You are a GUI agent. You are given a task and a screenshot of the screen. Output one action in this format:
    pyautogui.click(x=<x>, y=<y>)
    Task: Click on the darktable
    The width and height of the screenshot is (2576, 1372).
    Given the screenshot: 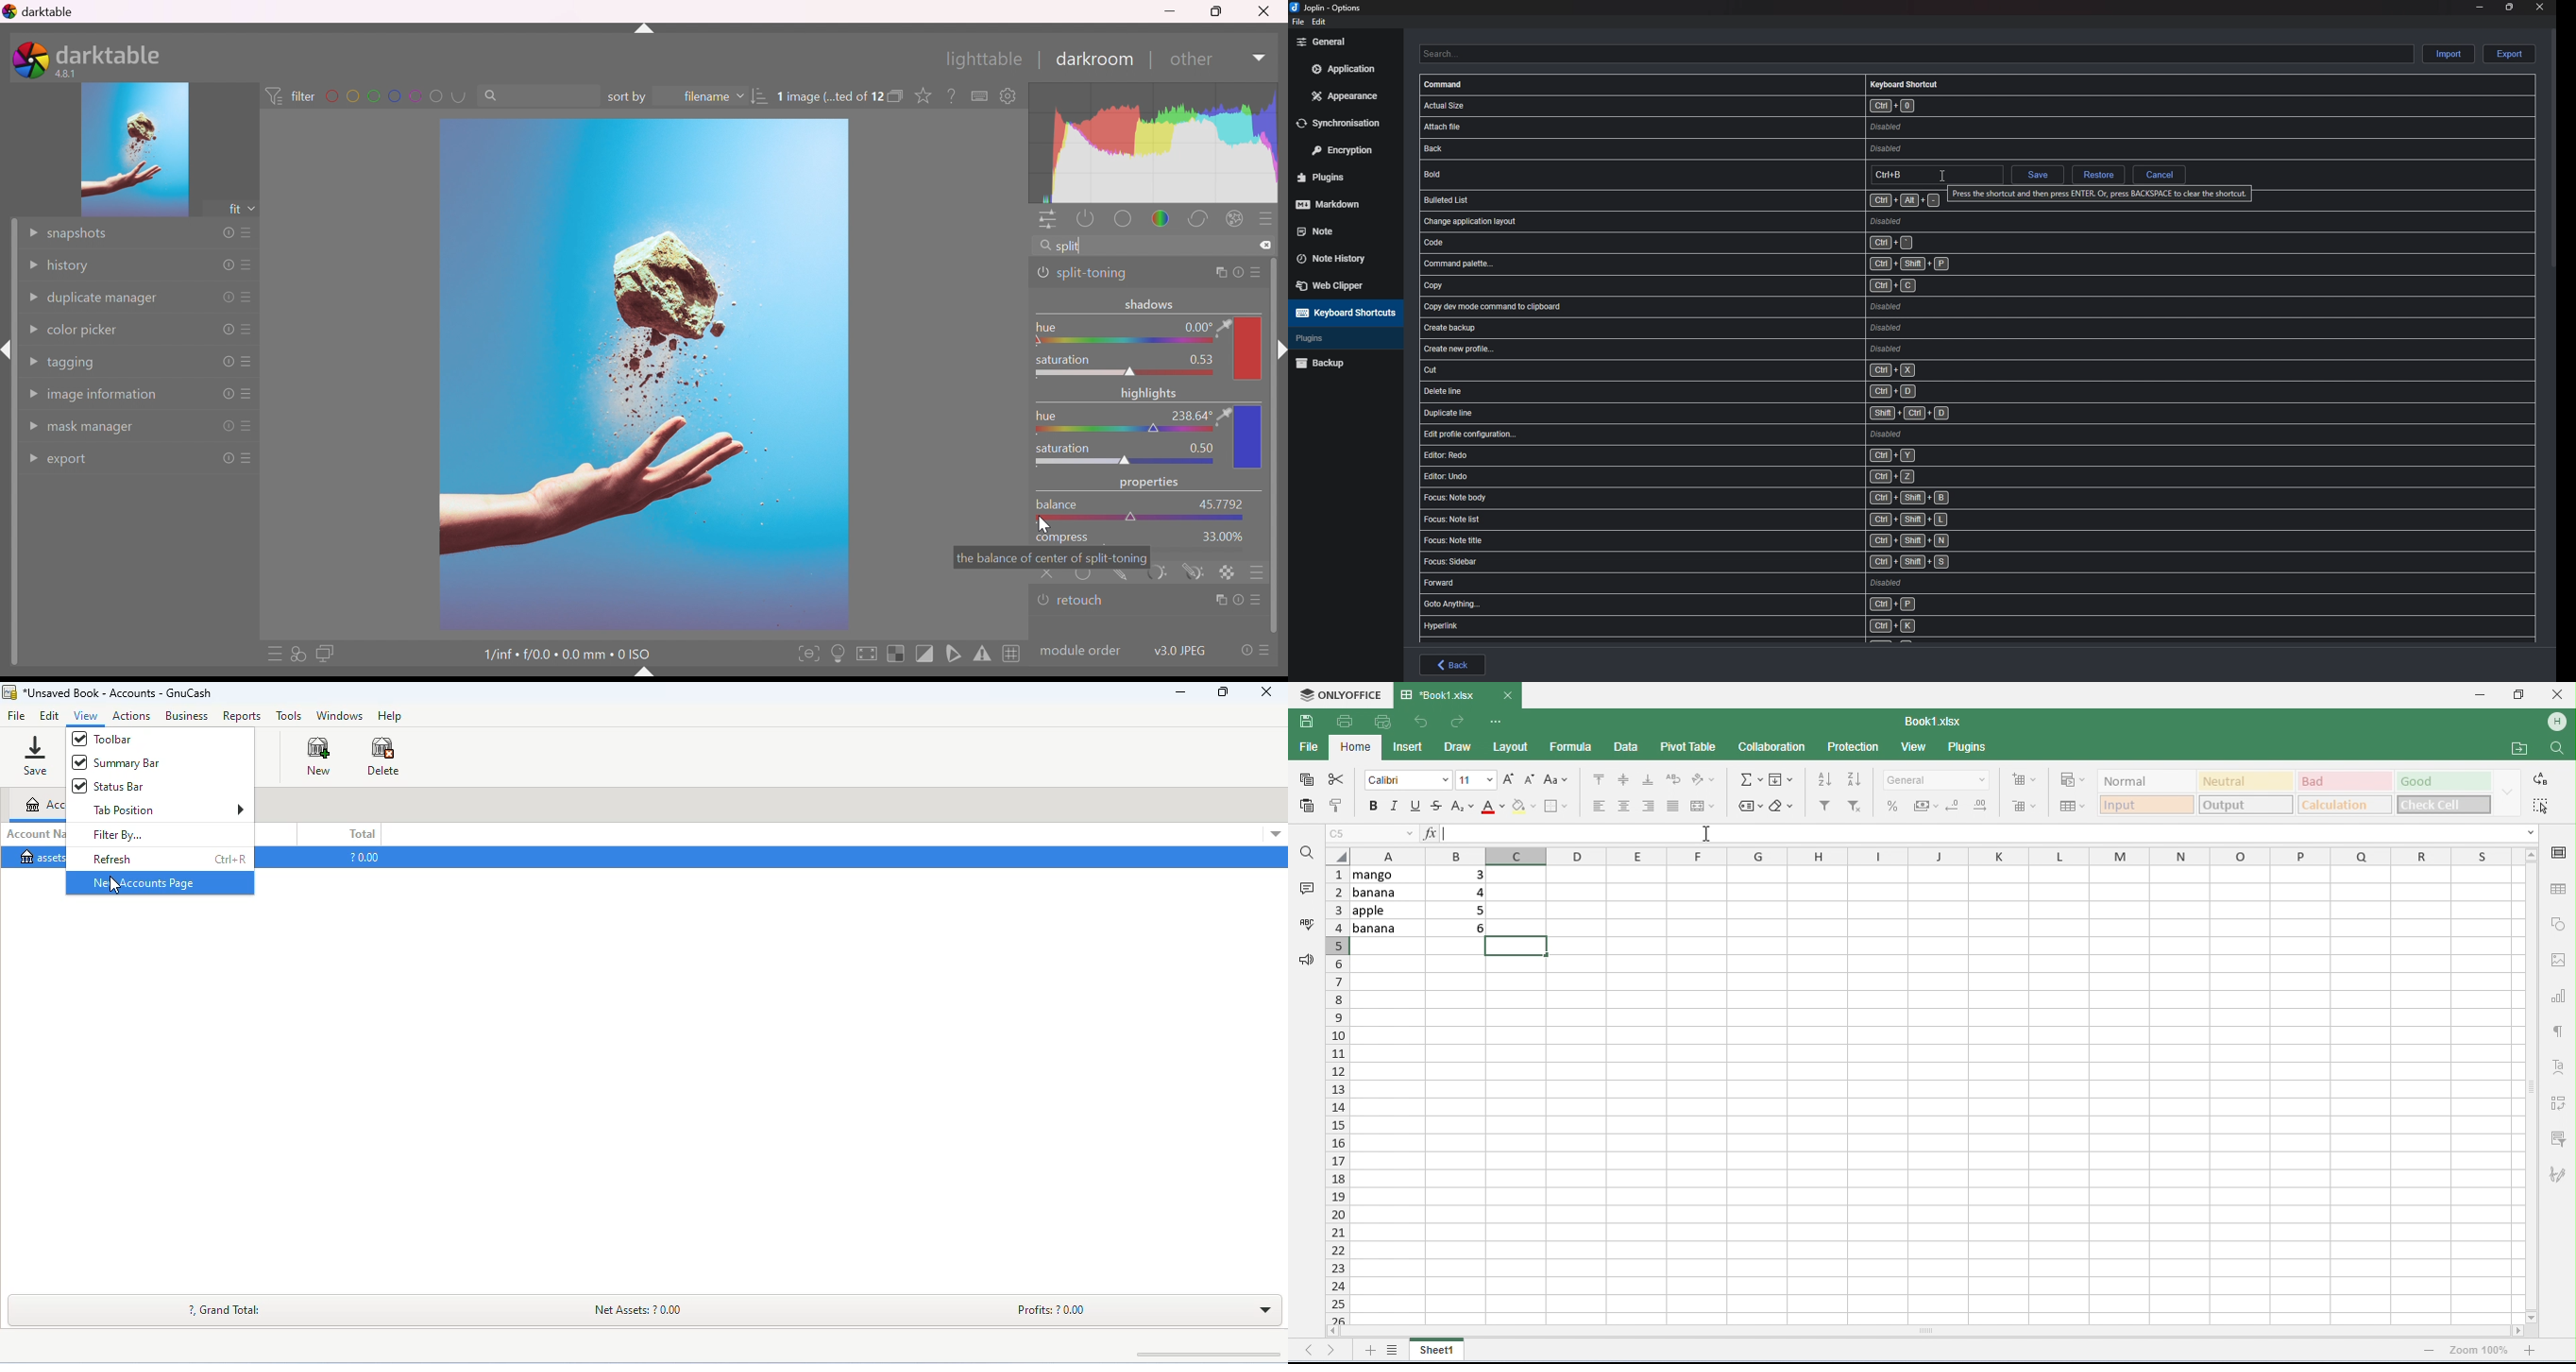 What is the action you would take?
    pyautogui.click(x=112, y=54)
    